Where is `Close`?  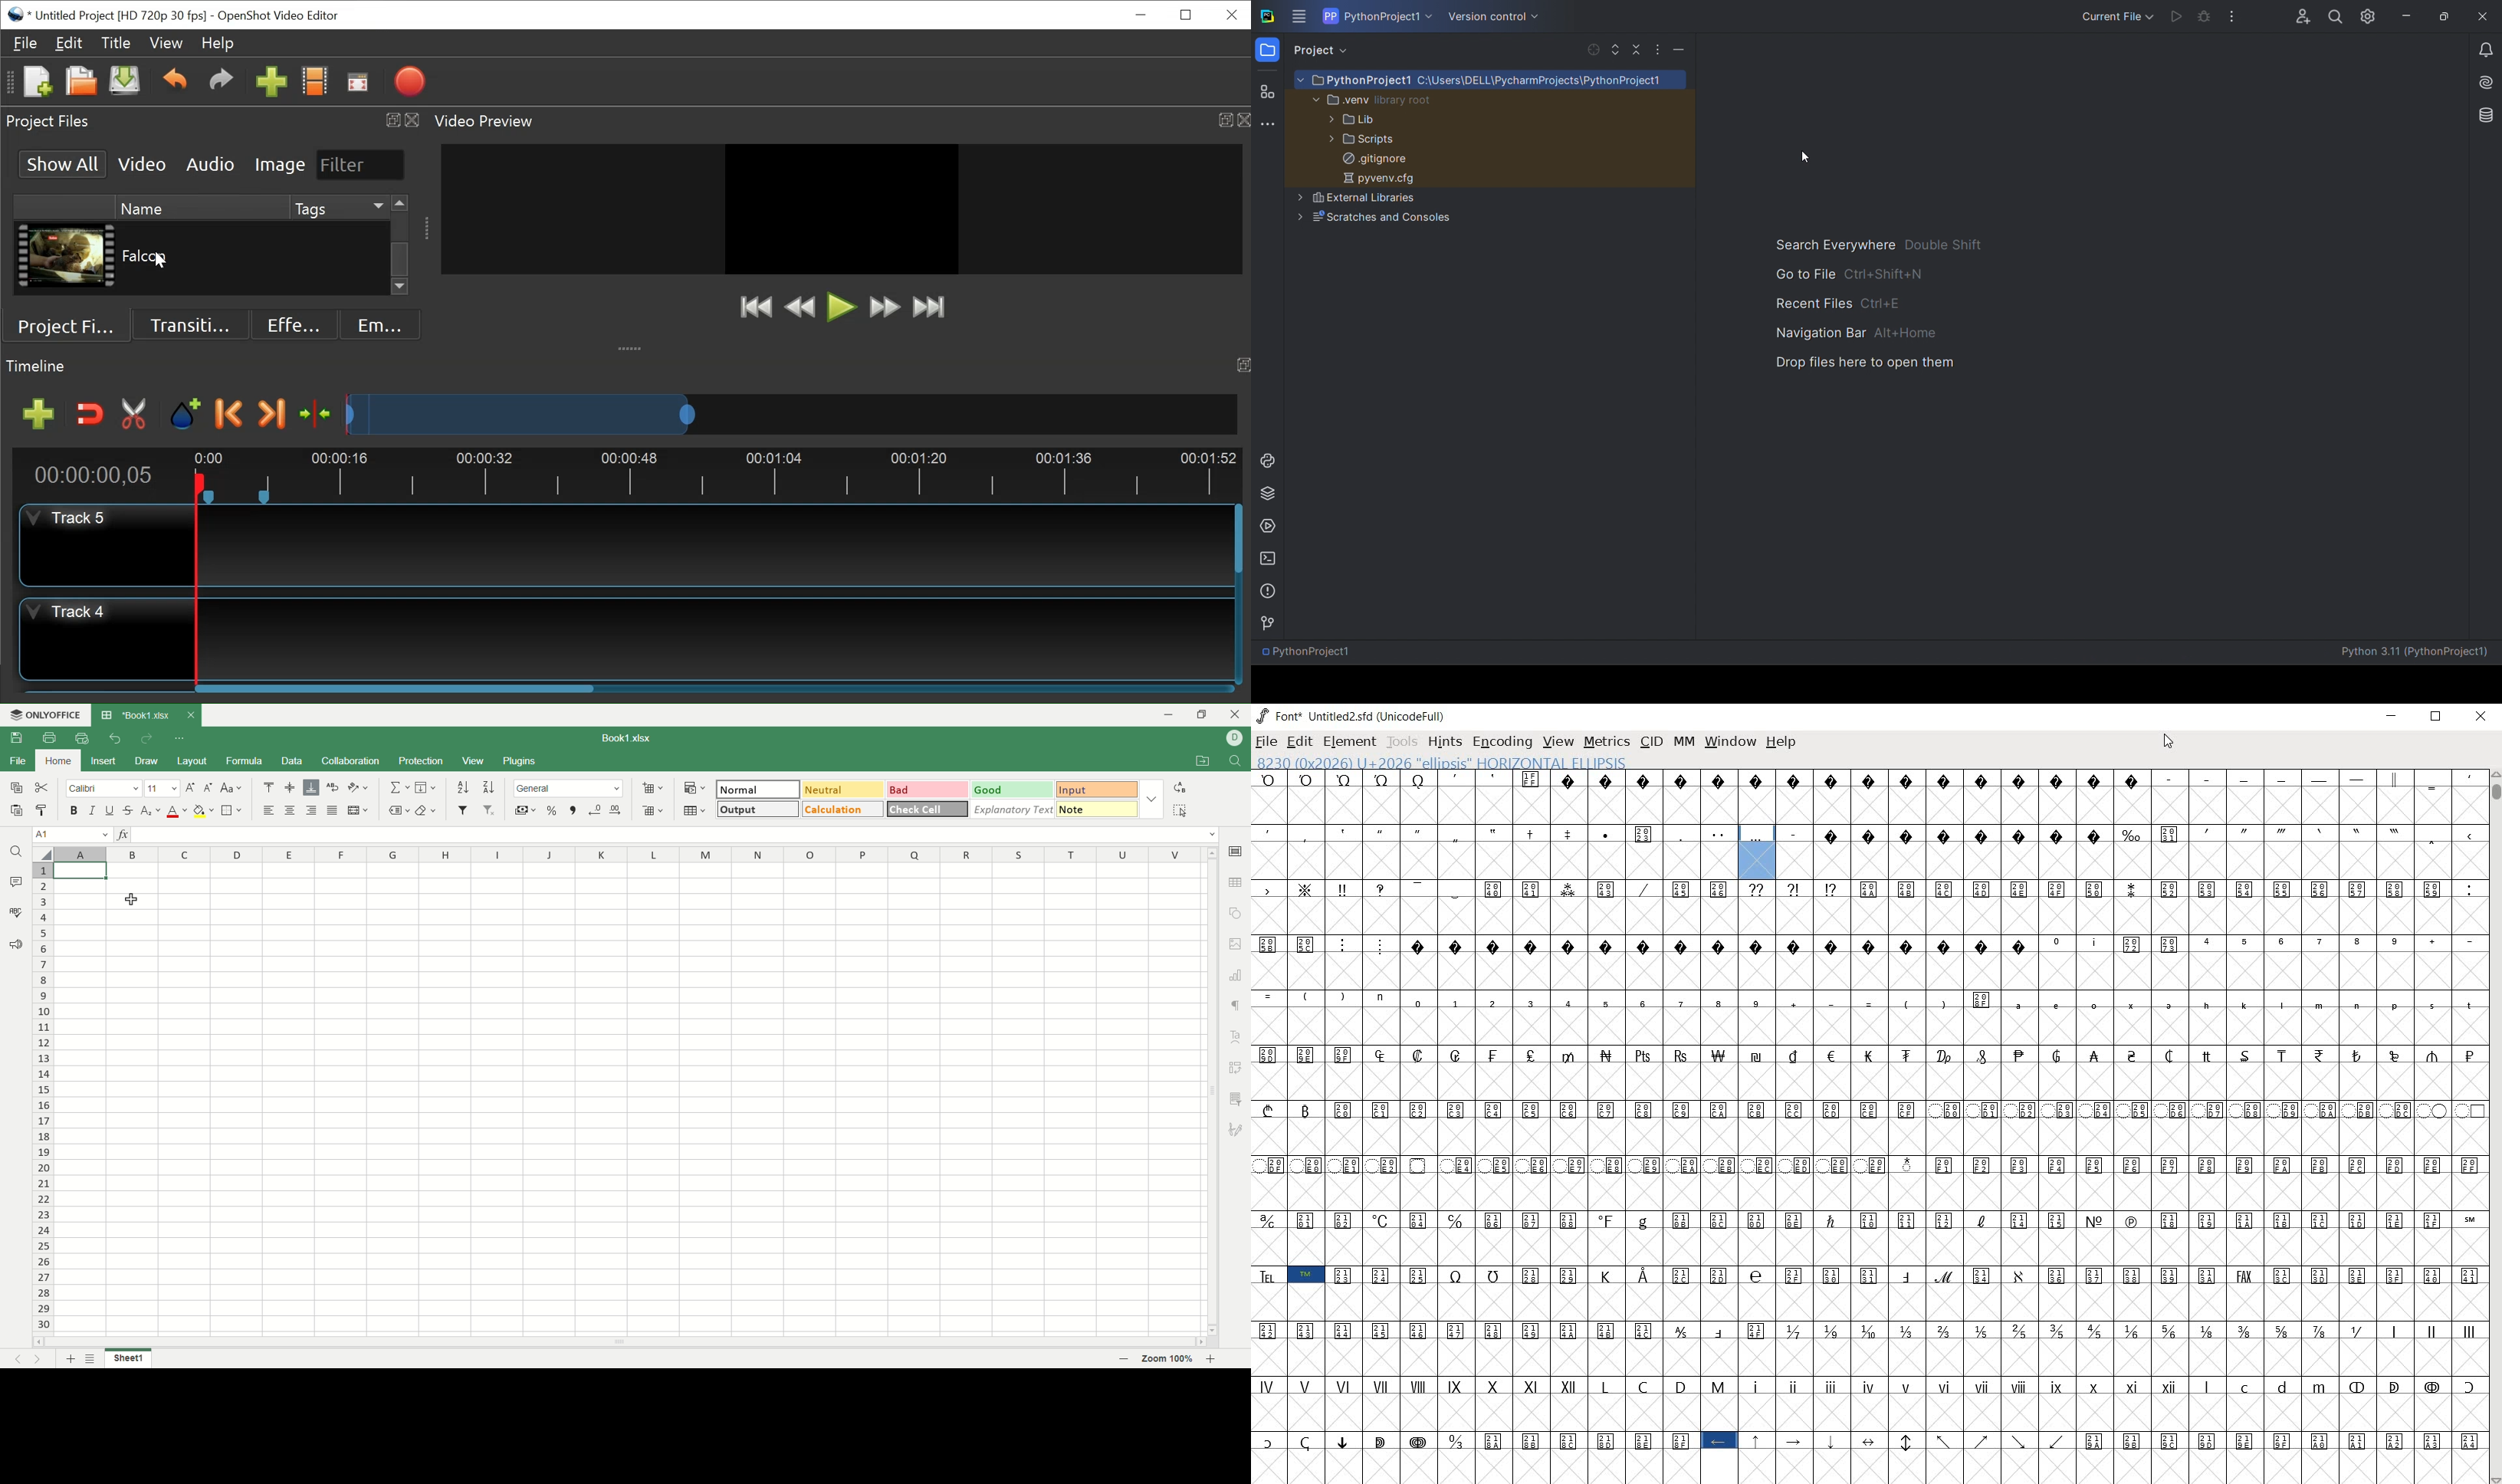
Close is located at coordinates (1230, 14).